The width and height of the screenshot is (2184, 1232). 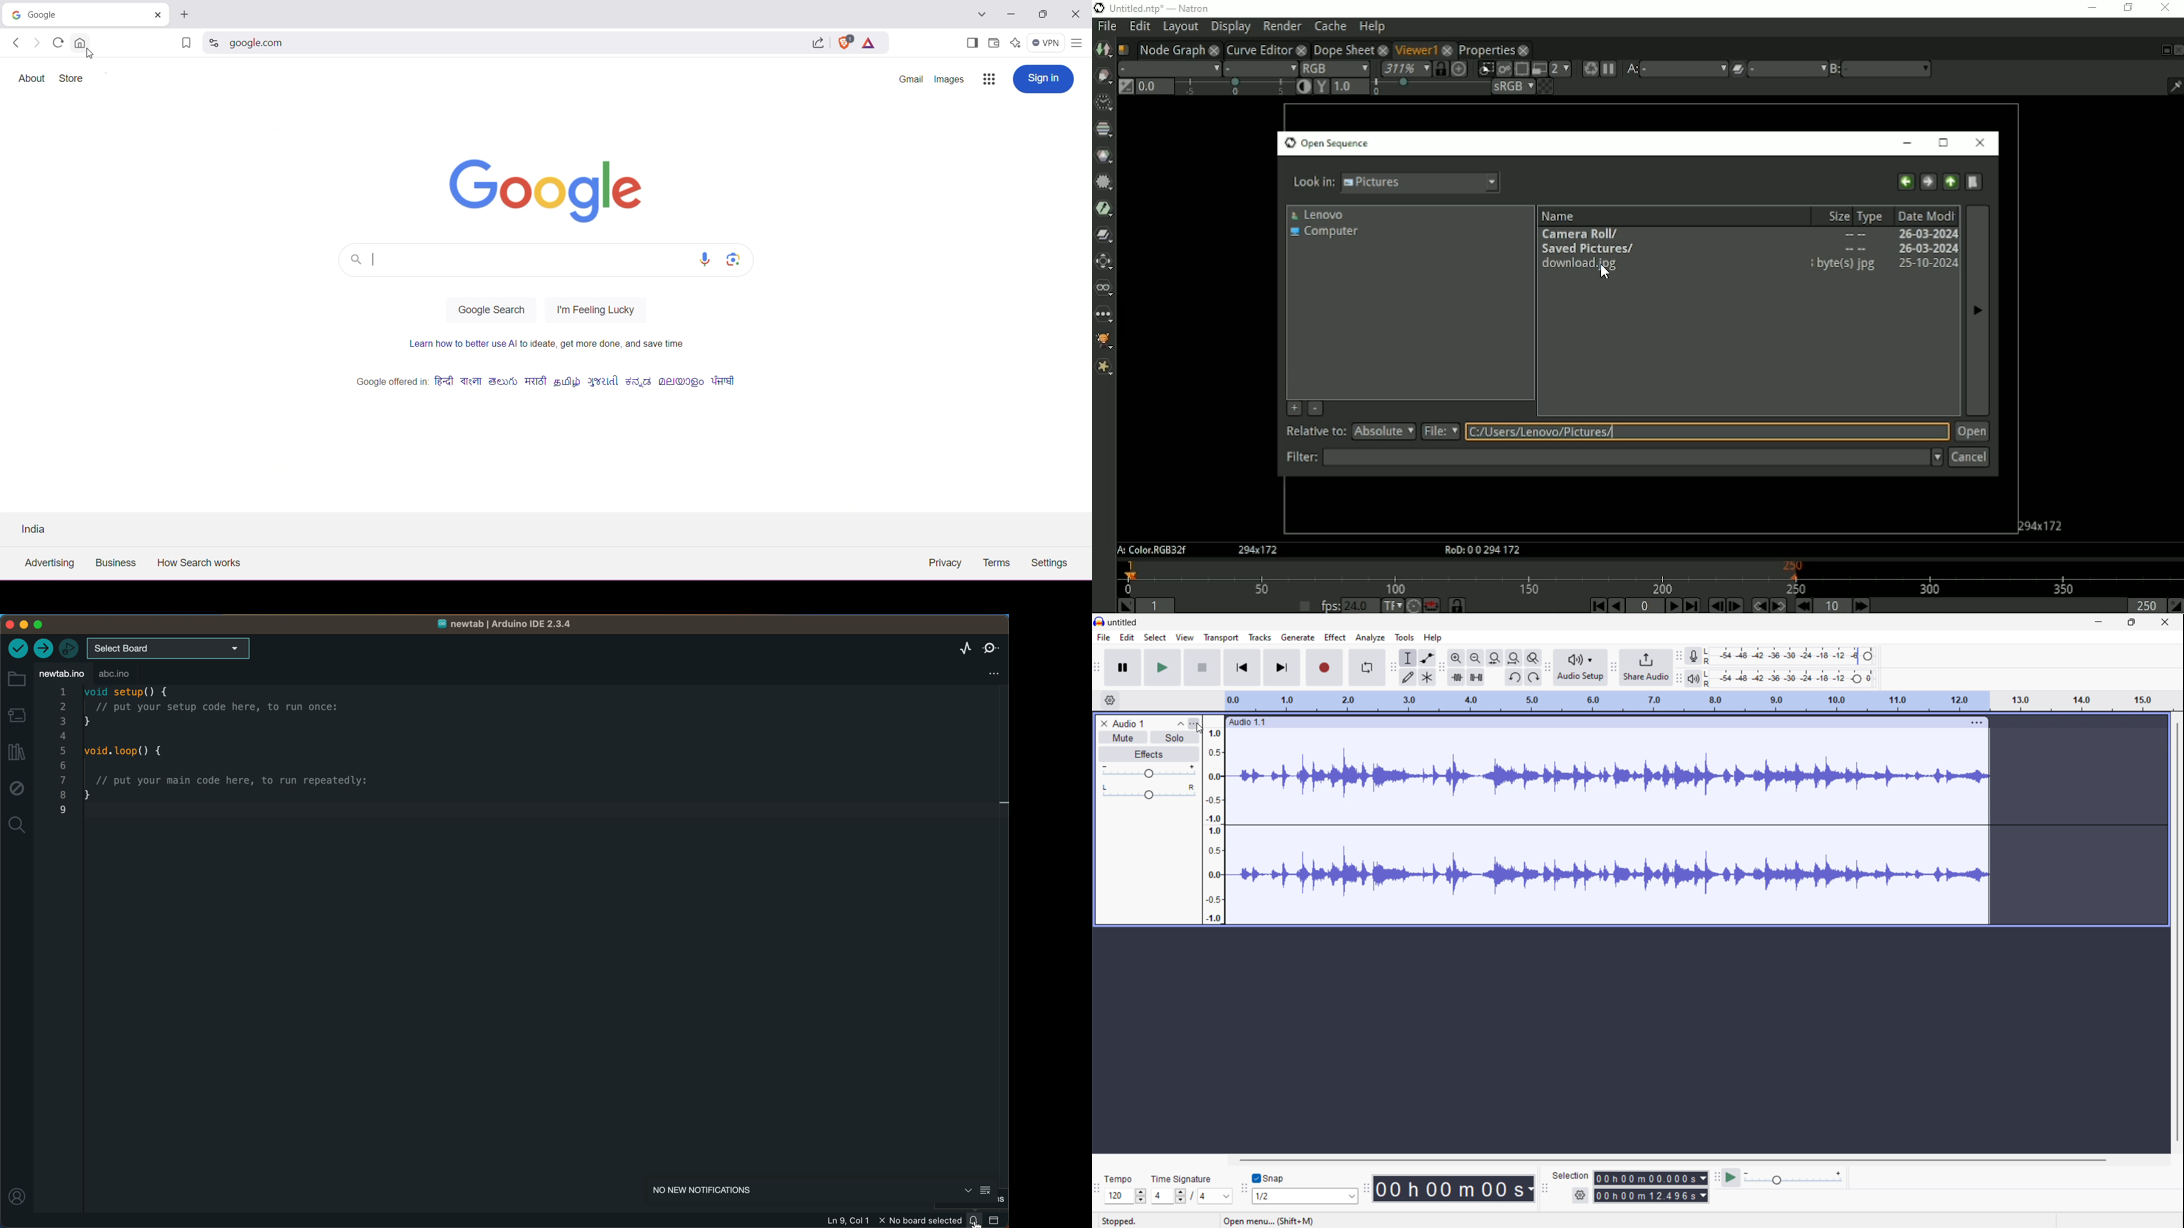 What do you see at coordinates (1533, 677) in the screenshot?
I see `redo` at bounding box center [1533, 677].